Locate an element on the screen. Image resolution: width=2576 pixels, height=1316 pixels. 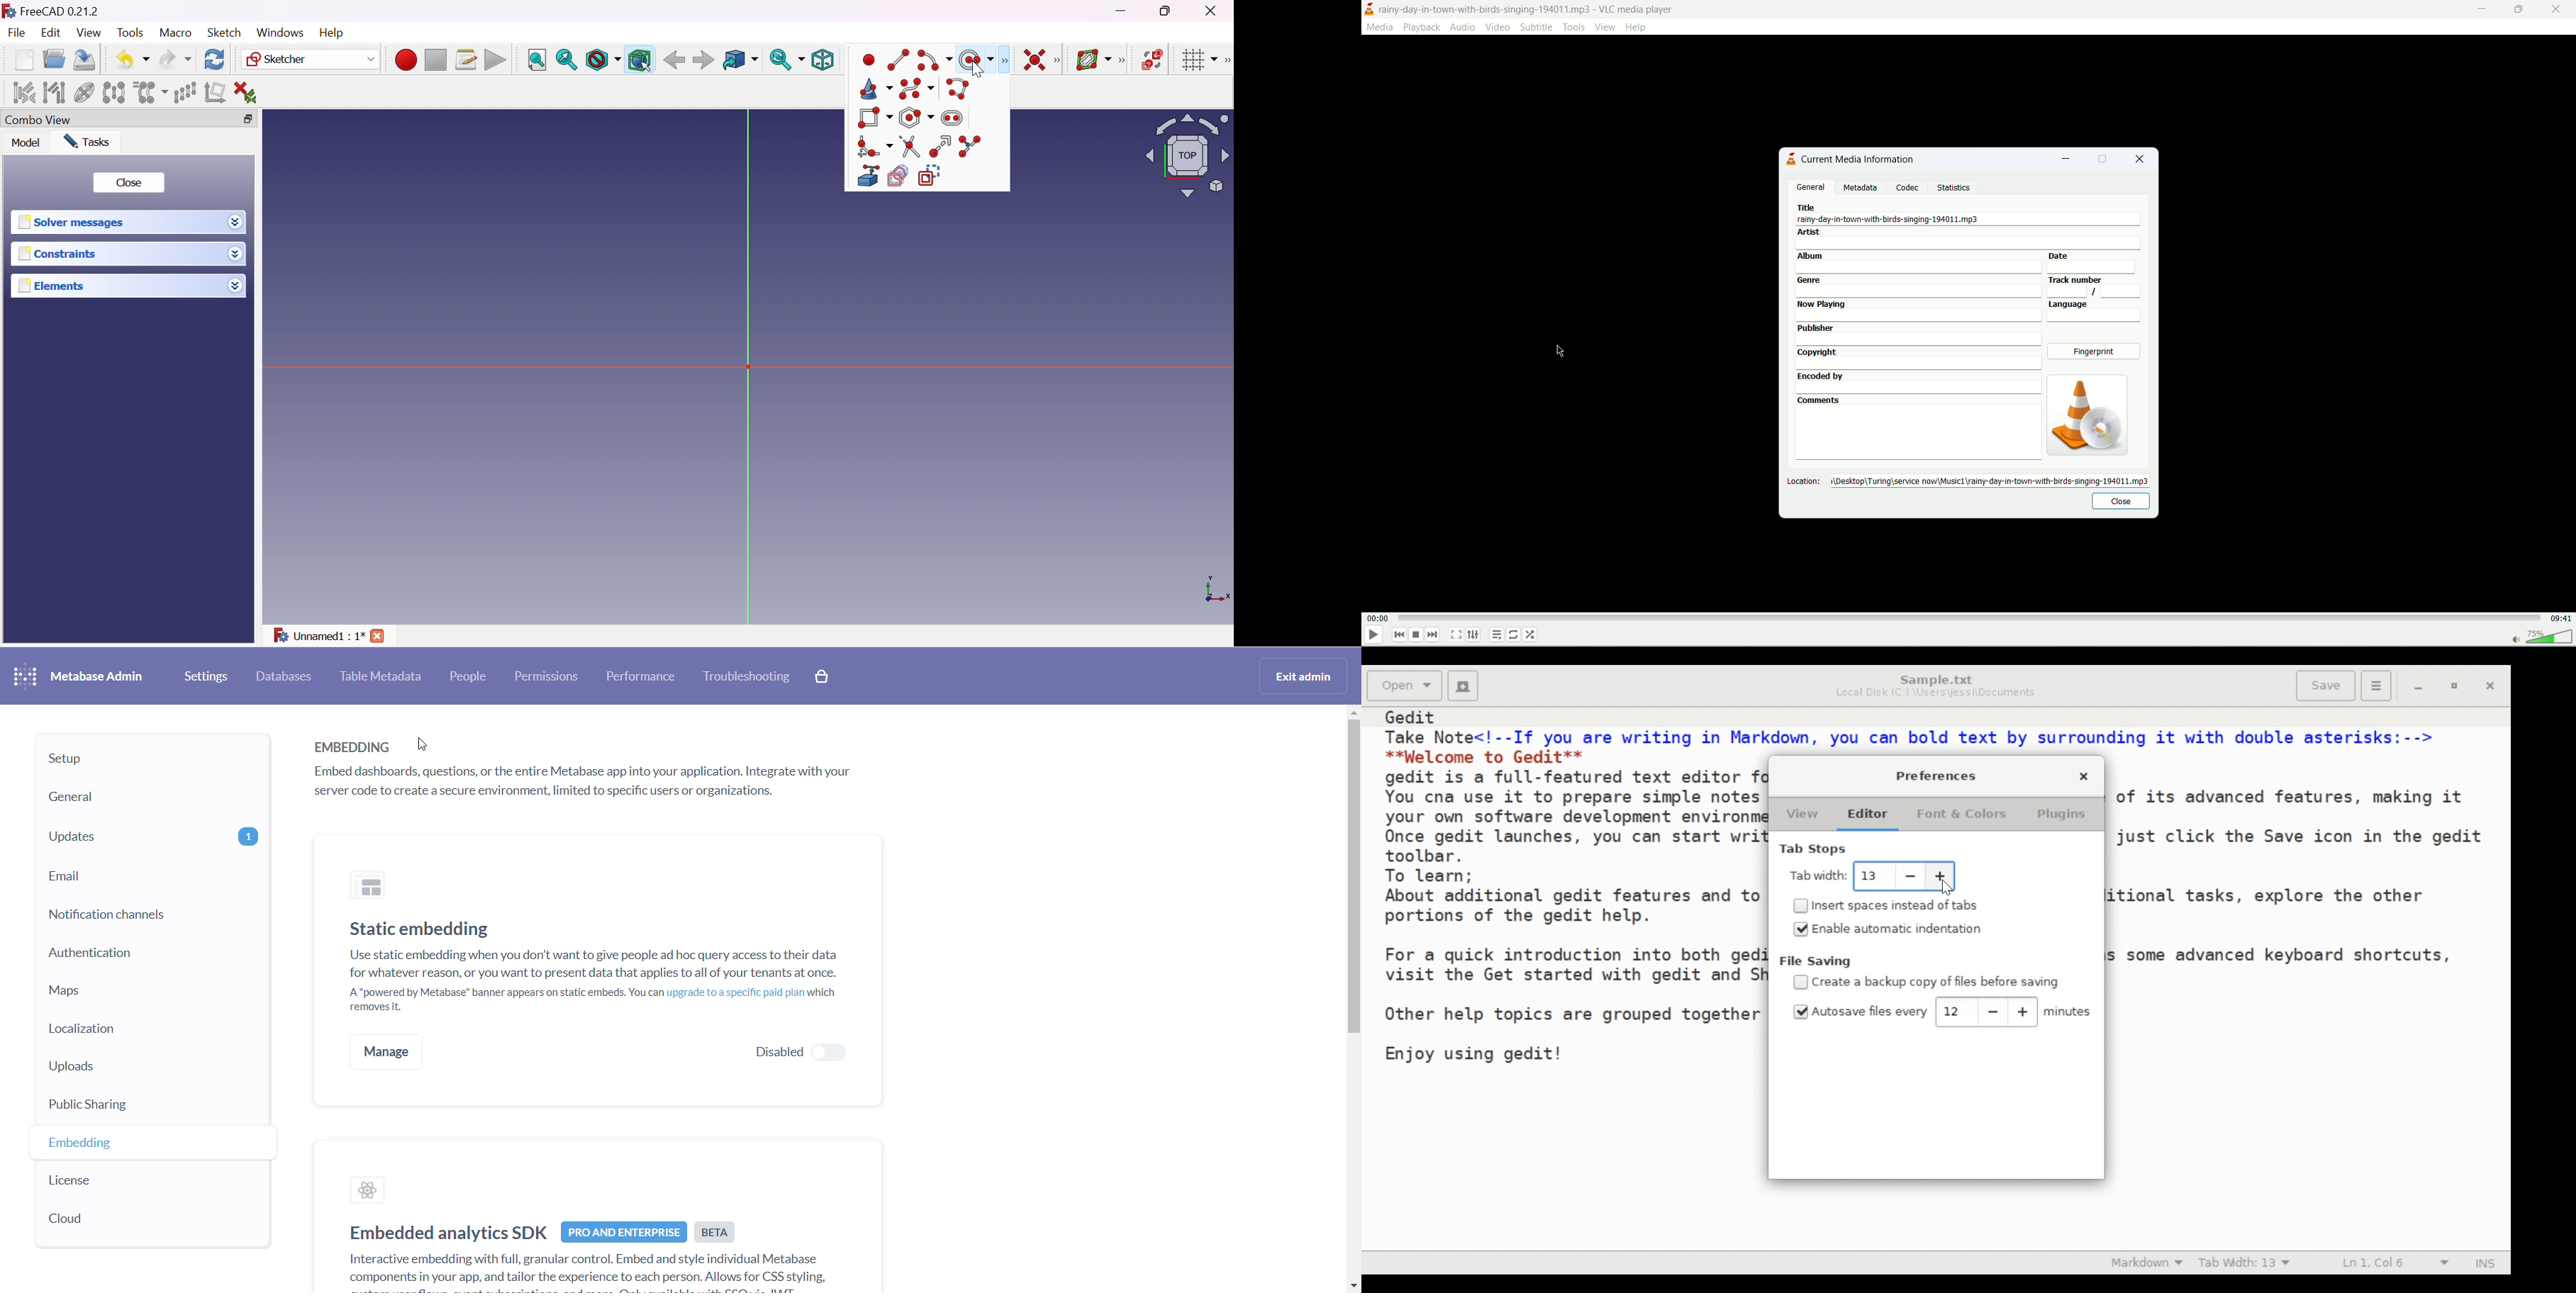
cart is located at coordinates (825, 676).